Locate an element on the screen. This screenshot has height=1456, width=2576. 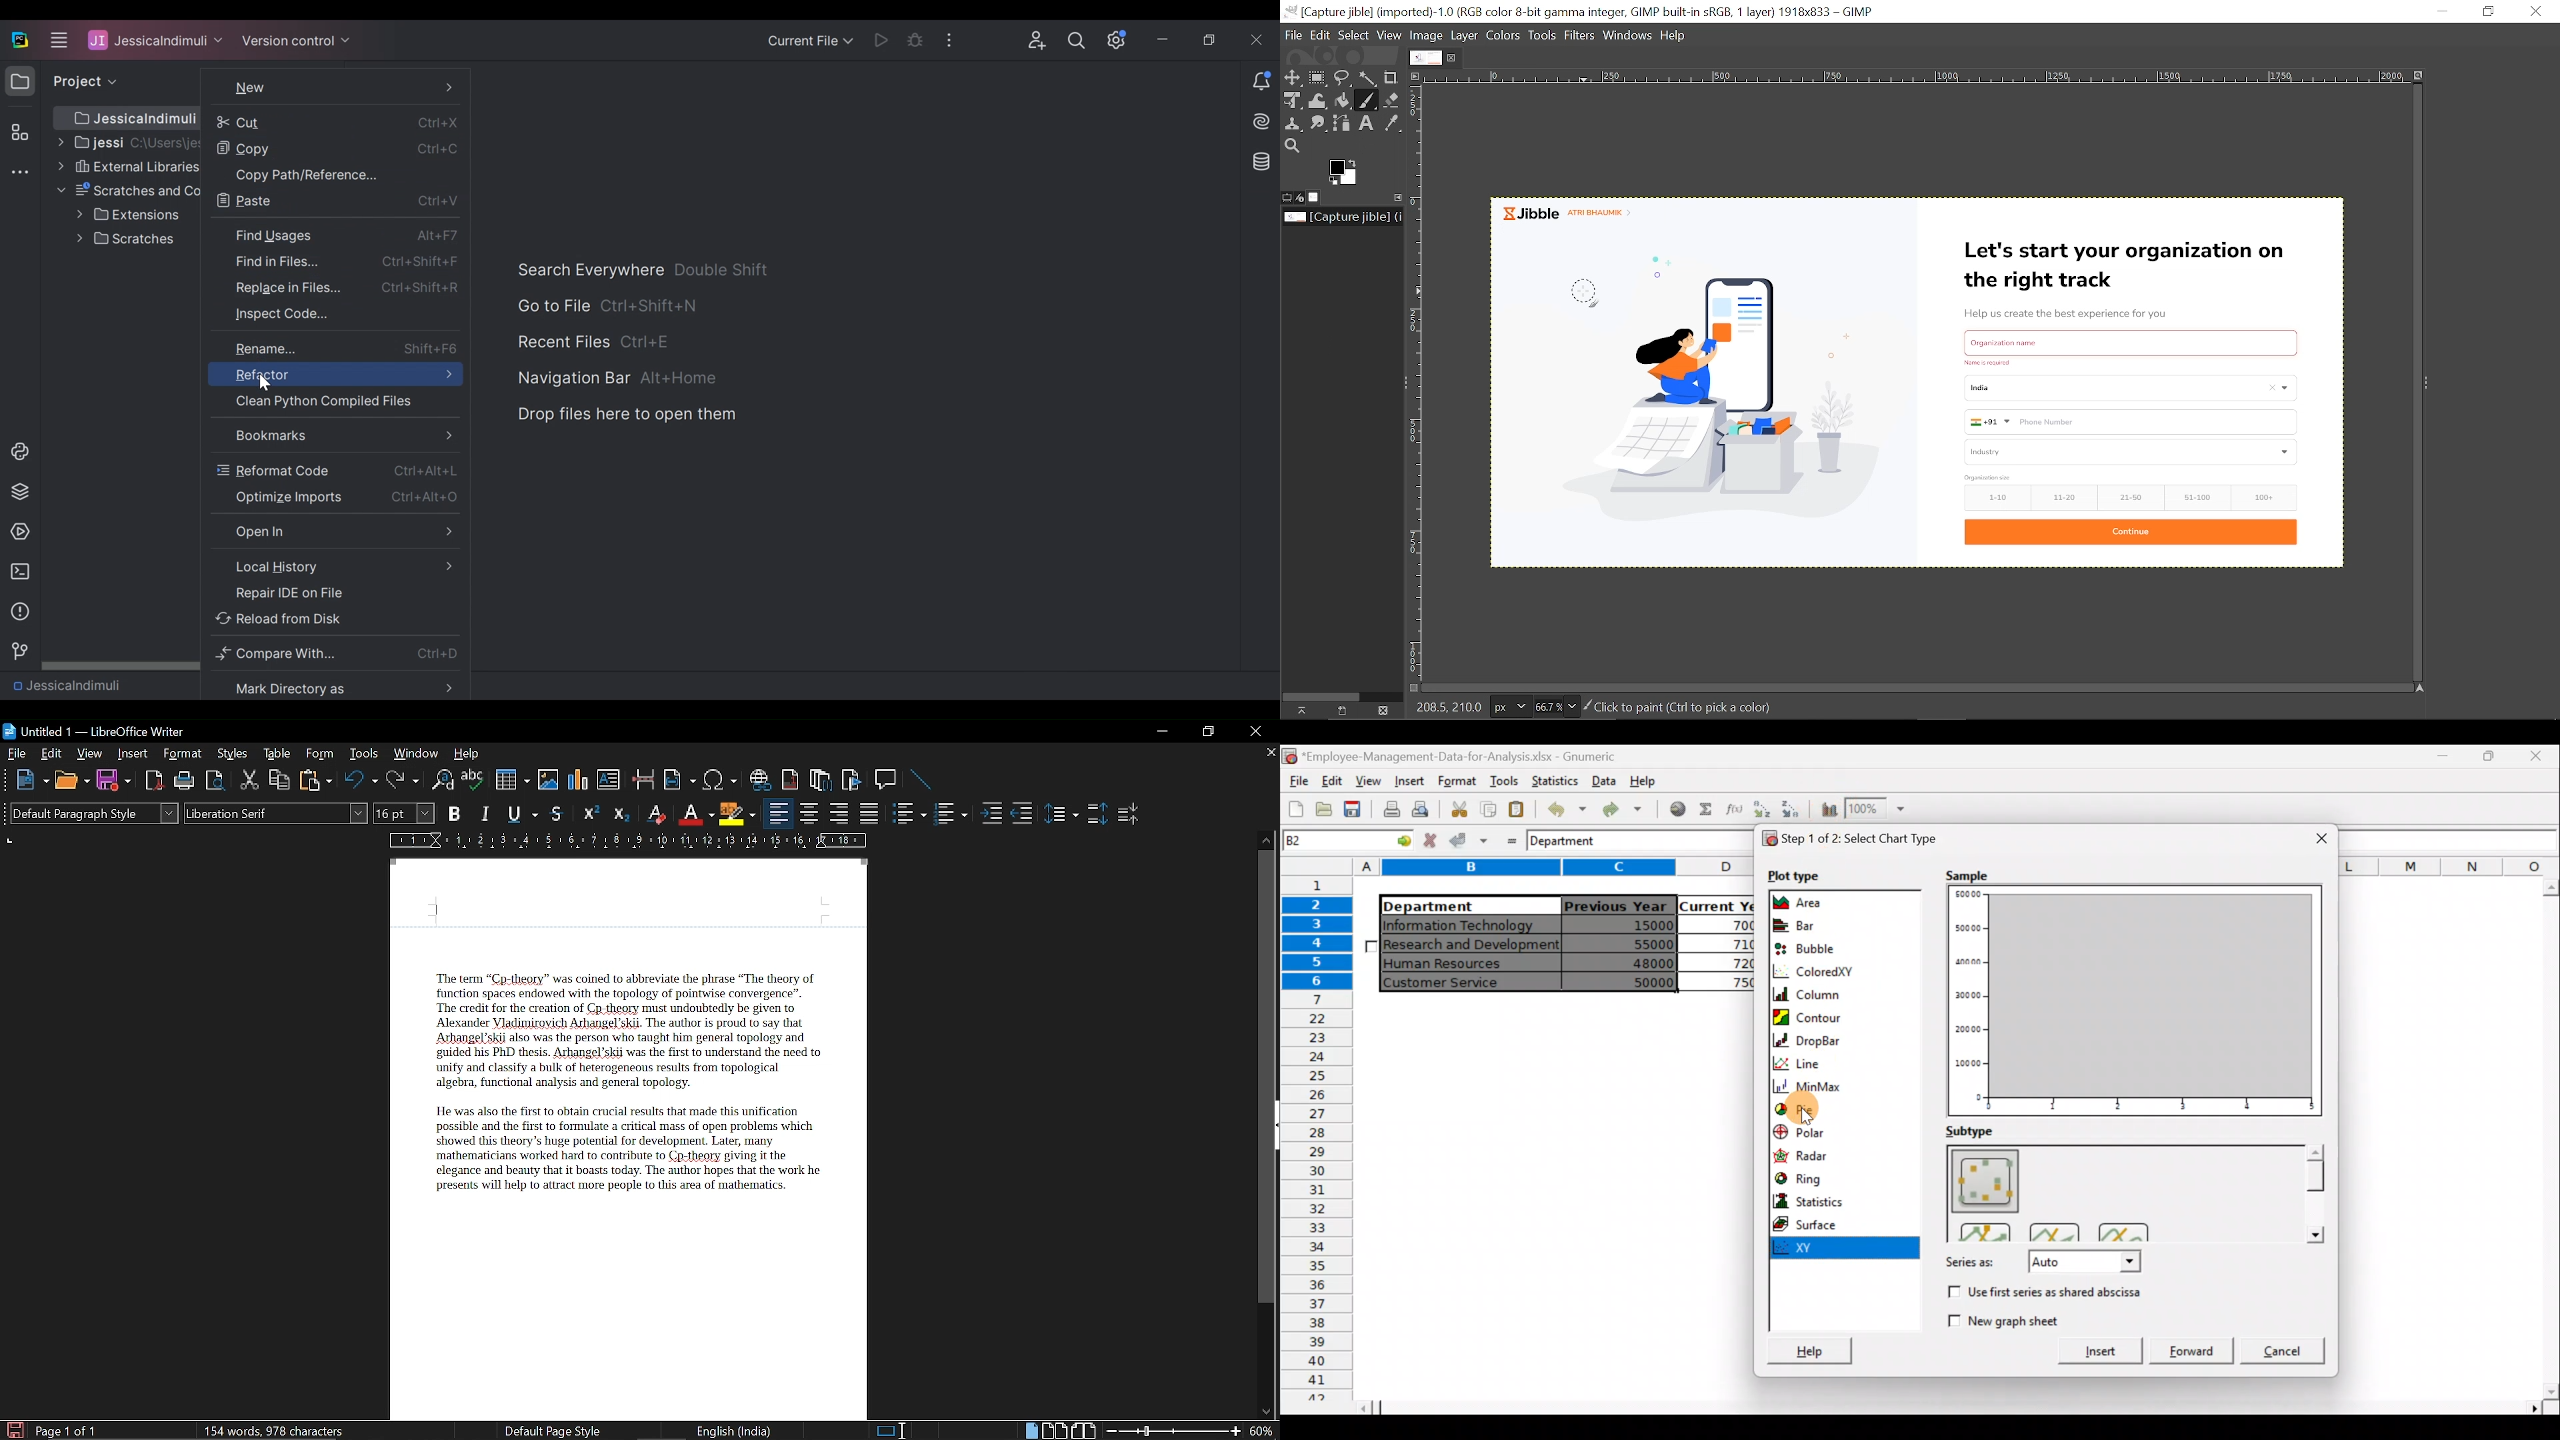
Expand is located at coordinates (2426, 383).